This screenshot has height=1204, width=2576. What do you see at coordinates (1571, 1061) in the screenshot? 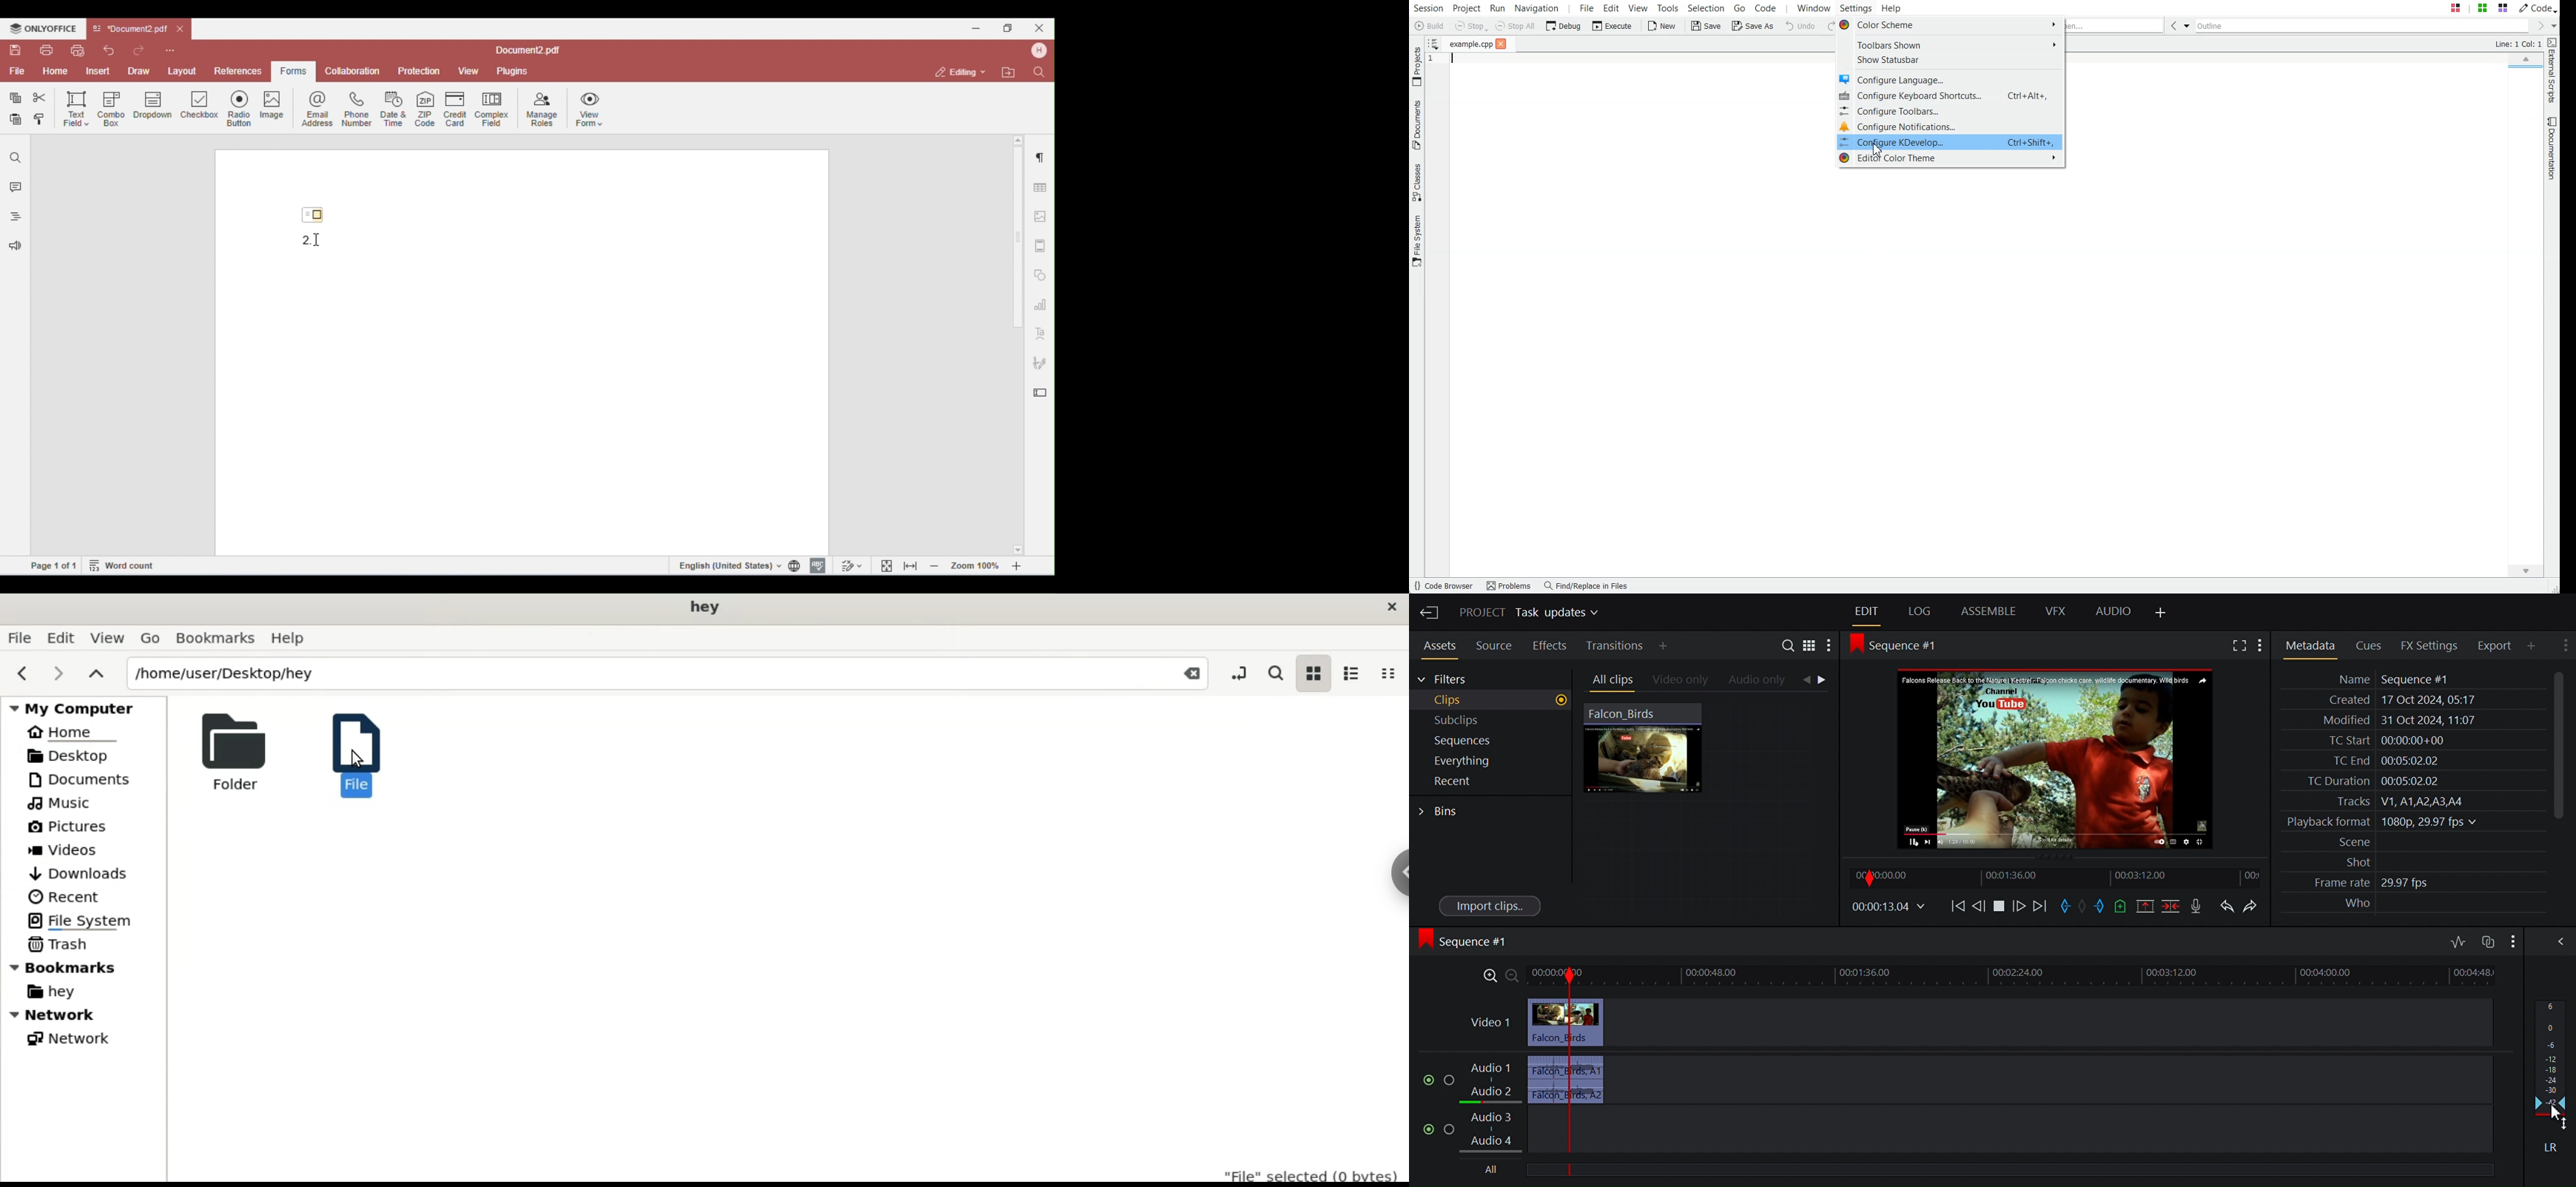
I see `Timeline indicator` at bounding box center [1571, 1061].